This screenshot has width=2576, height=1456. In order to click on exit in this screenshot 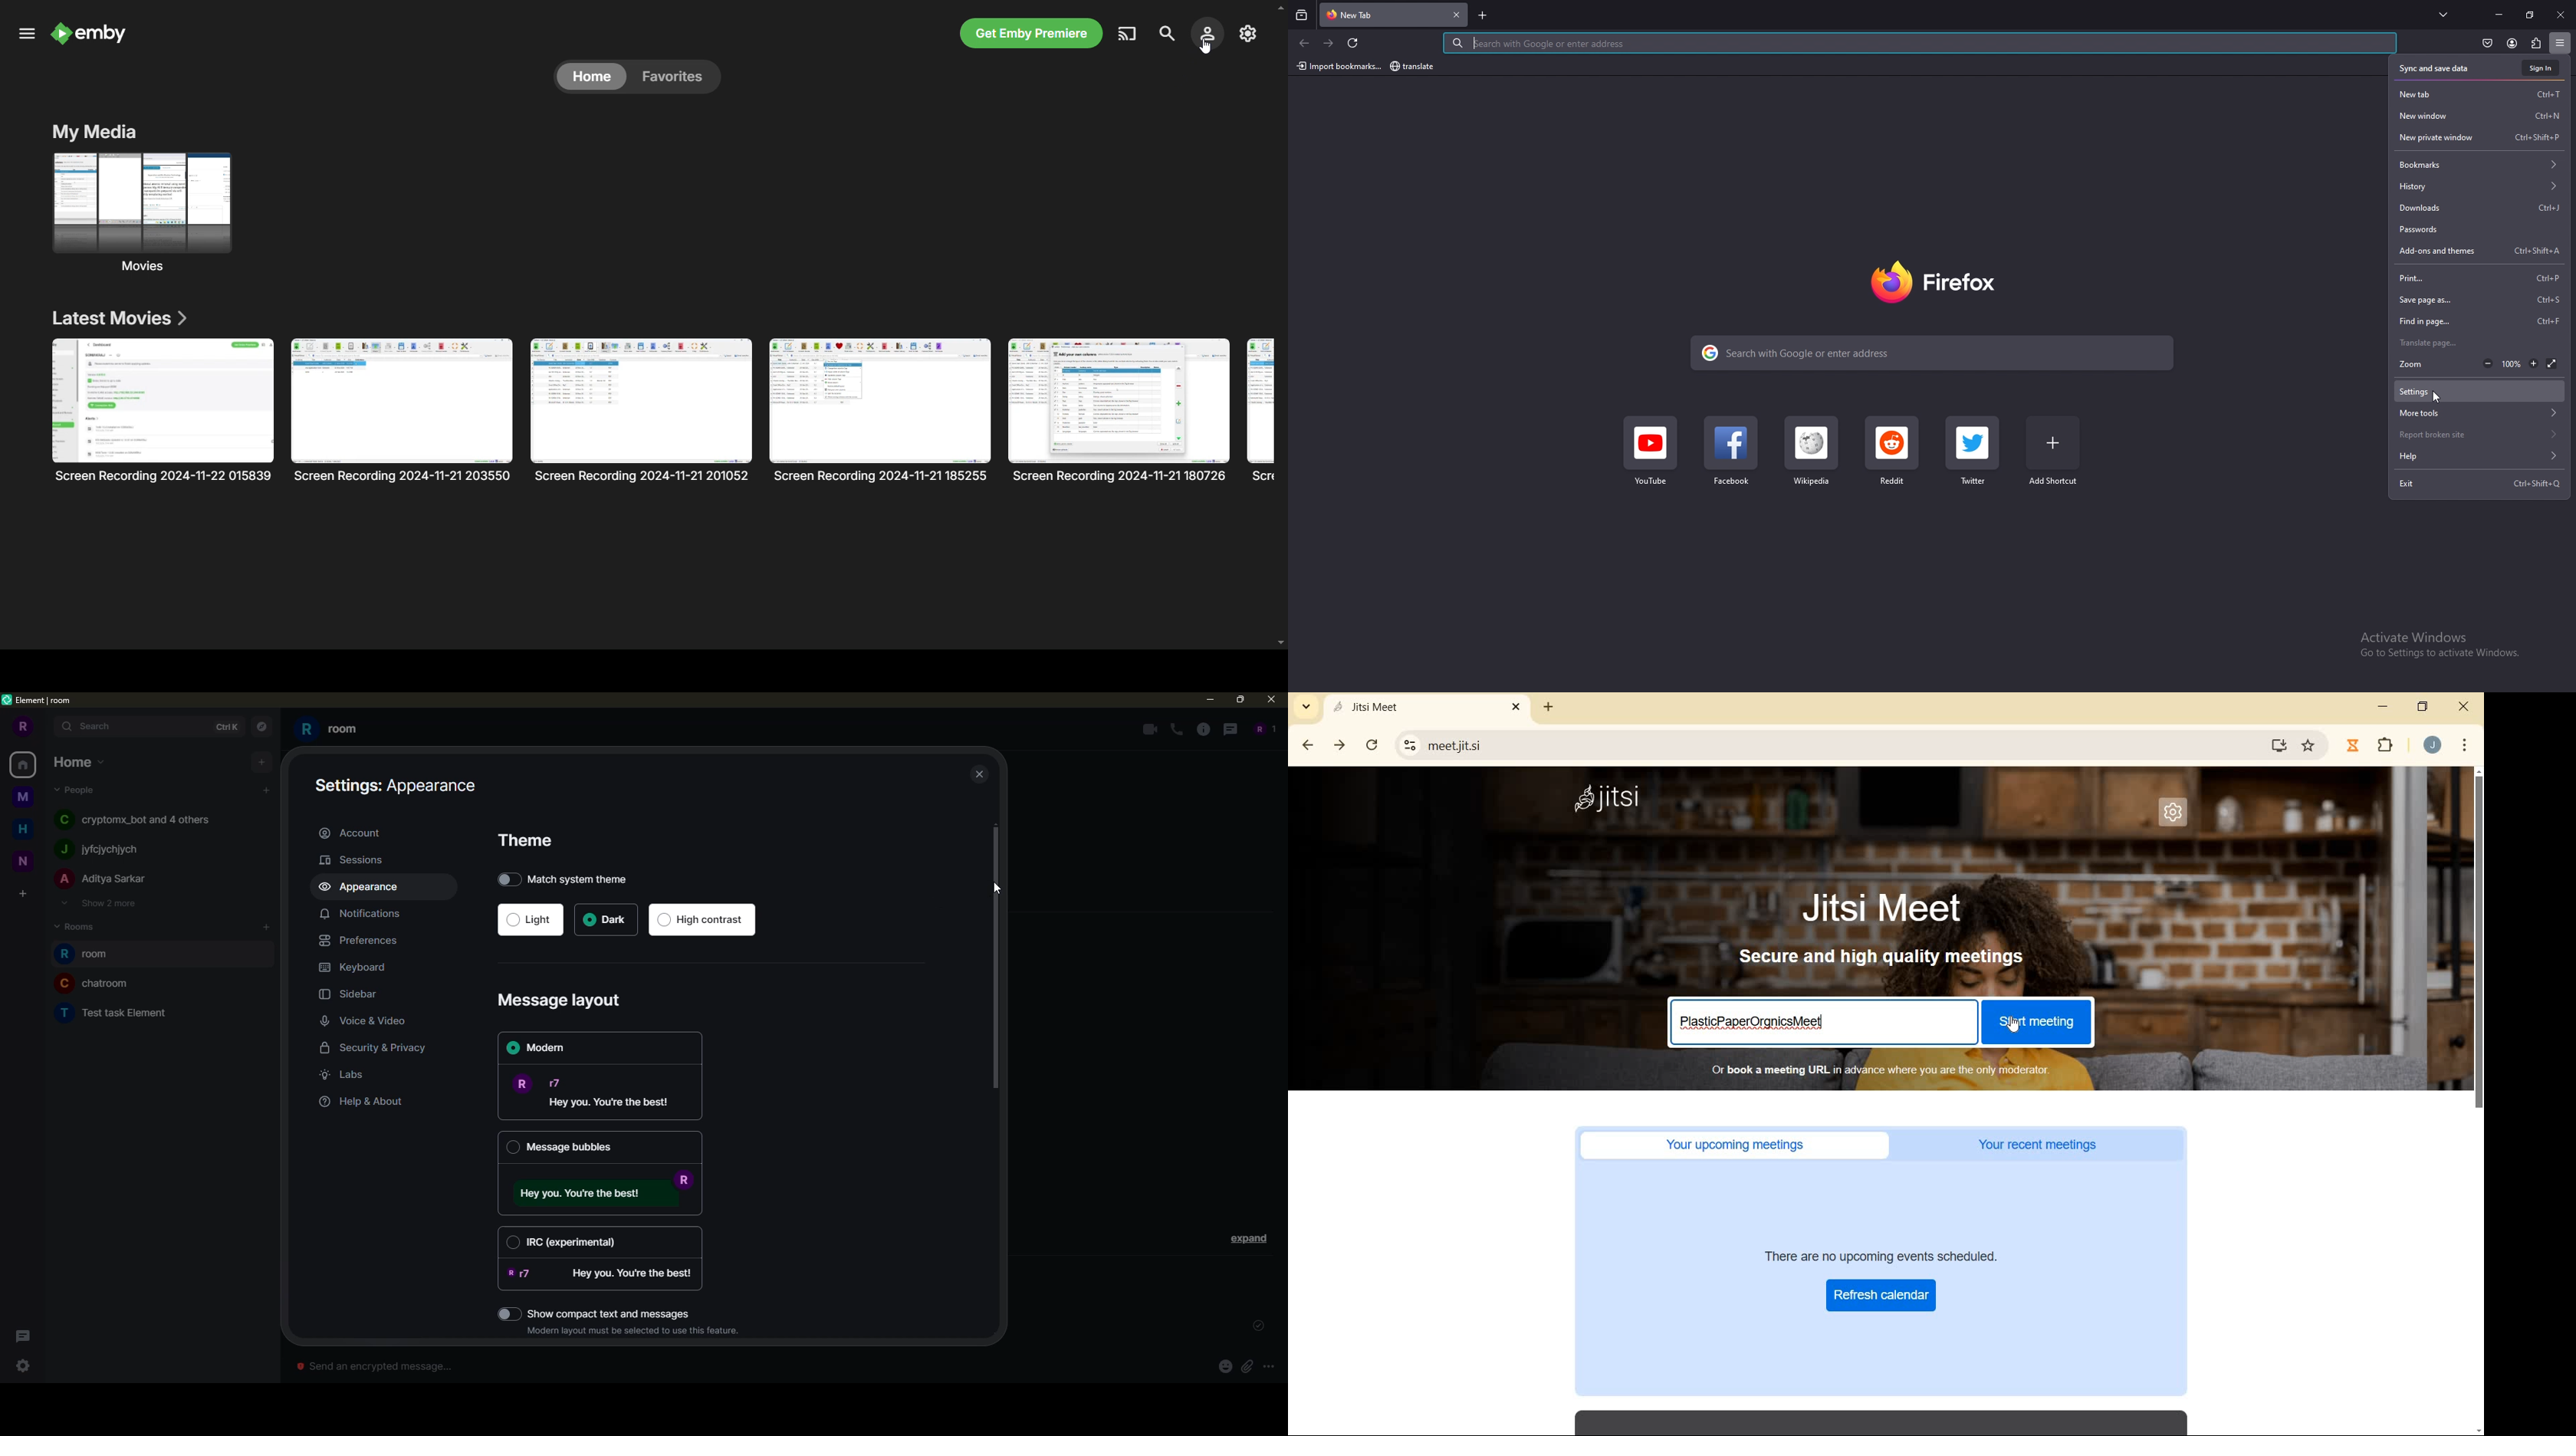, I will do `click(2479, 483)`.